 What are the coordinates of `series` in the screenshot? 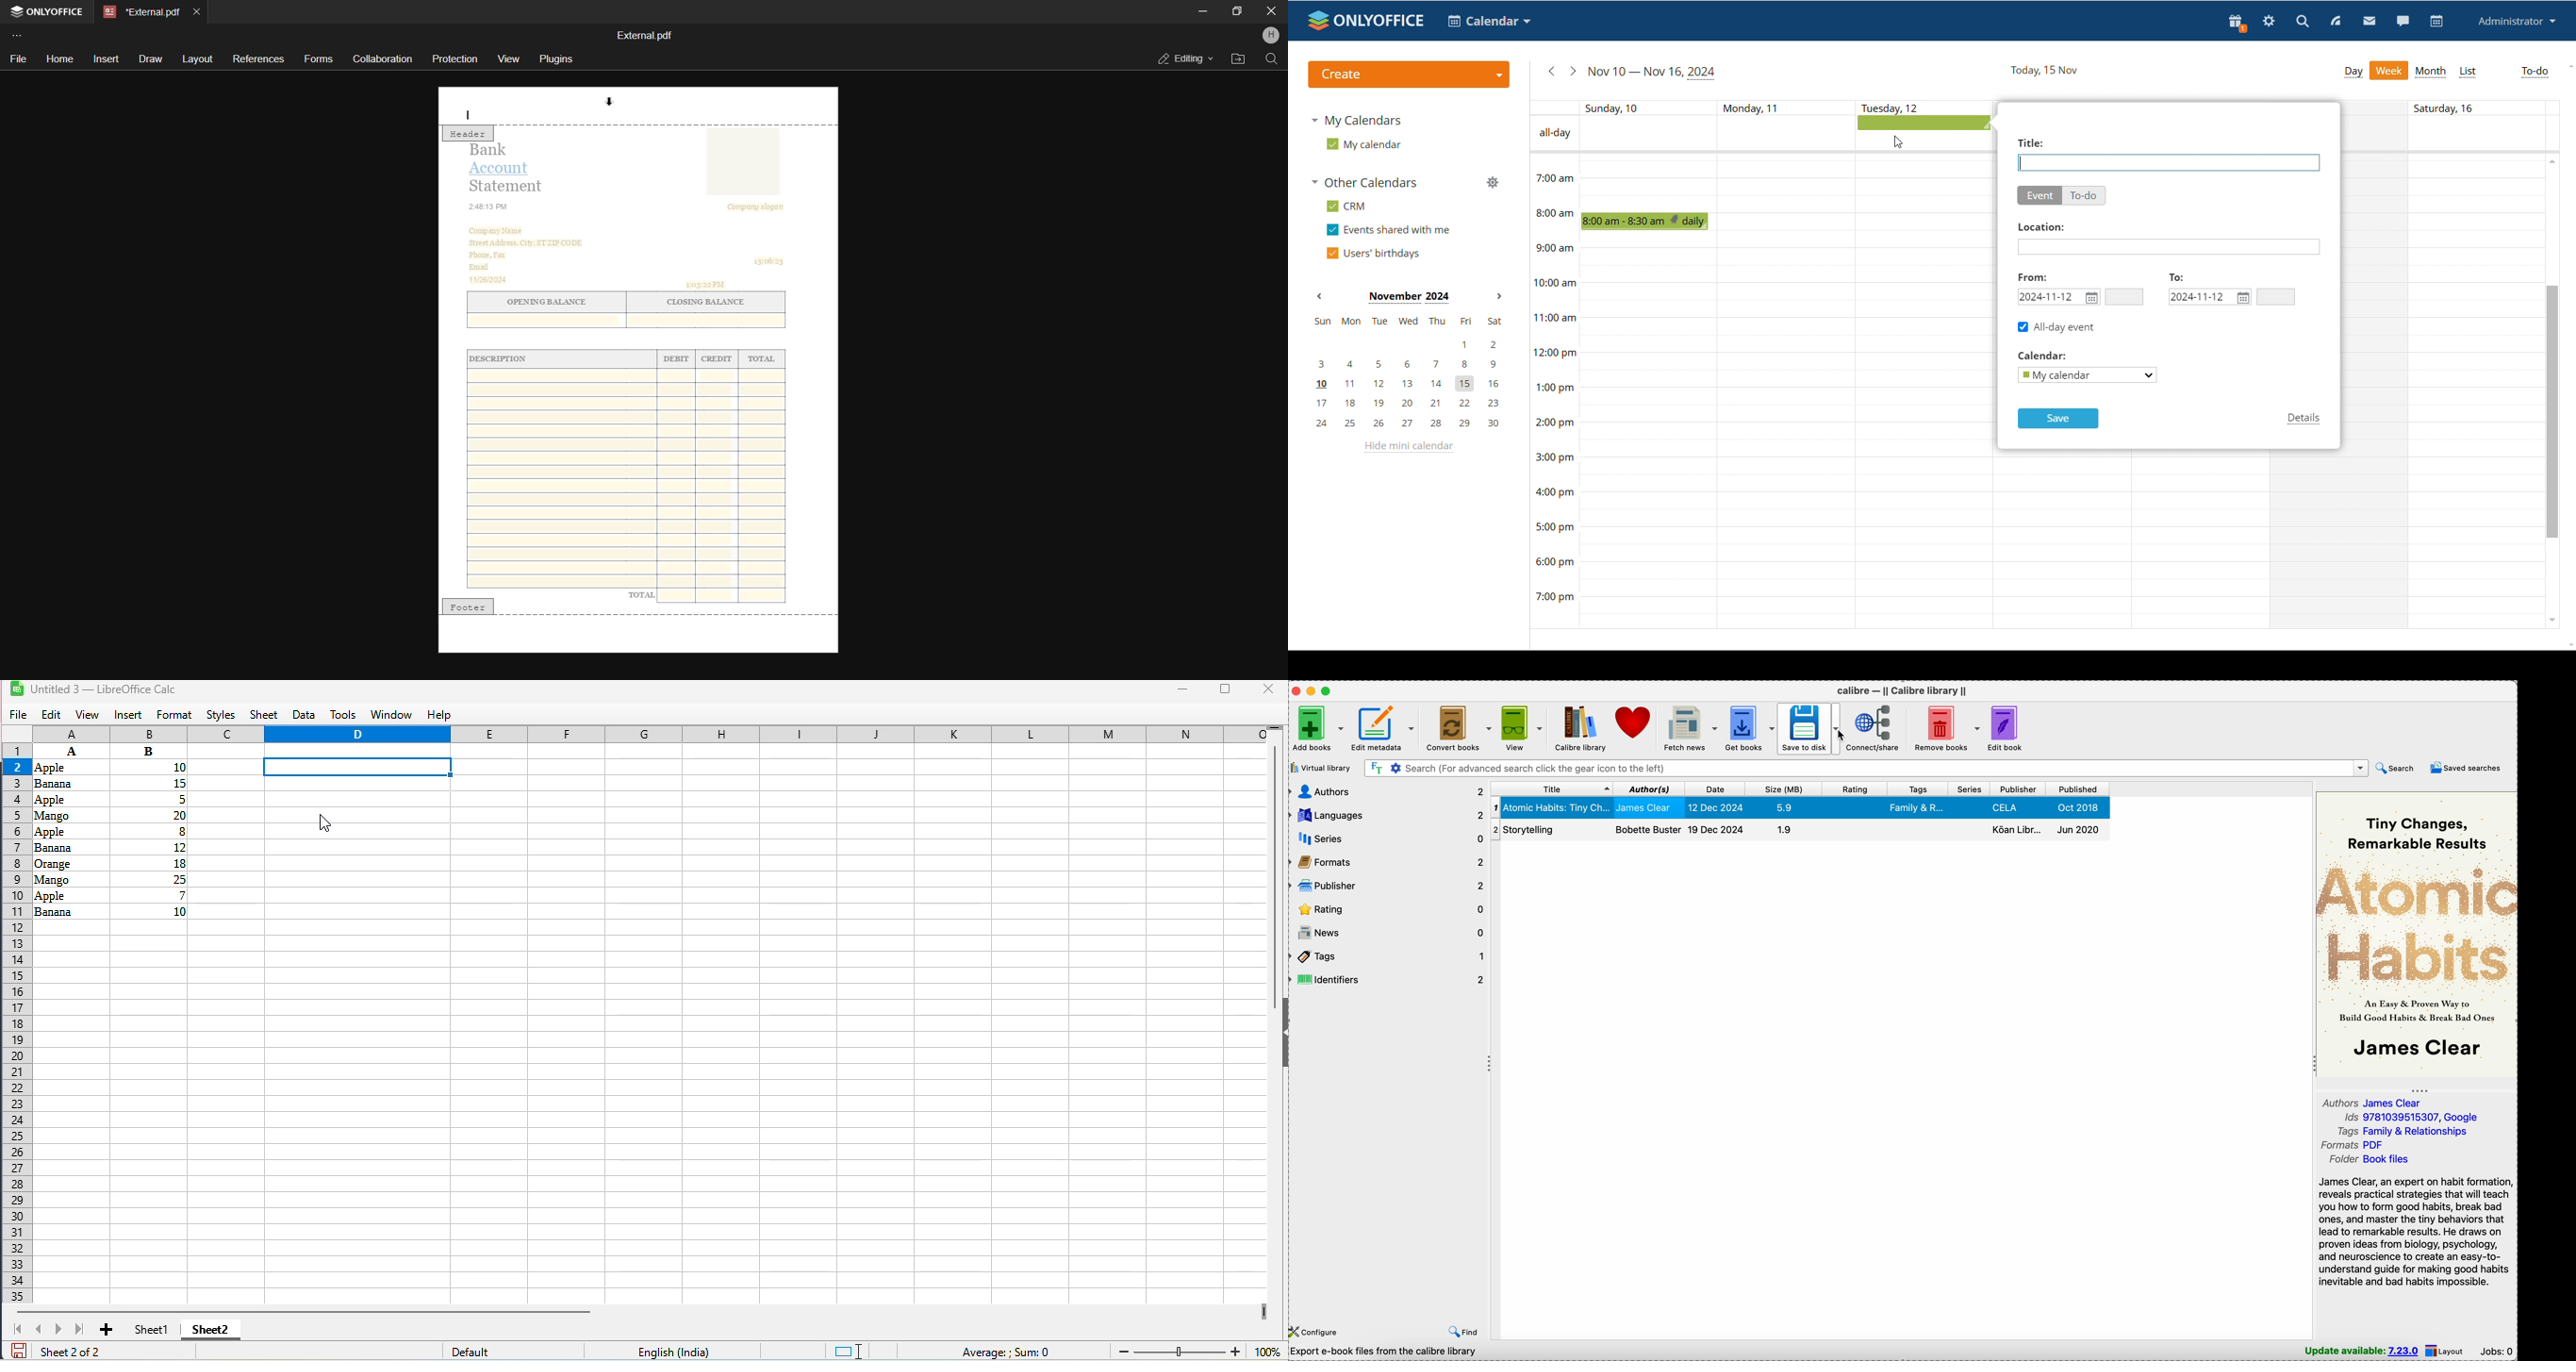 It's located at (1970, 788).